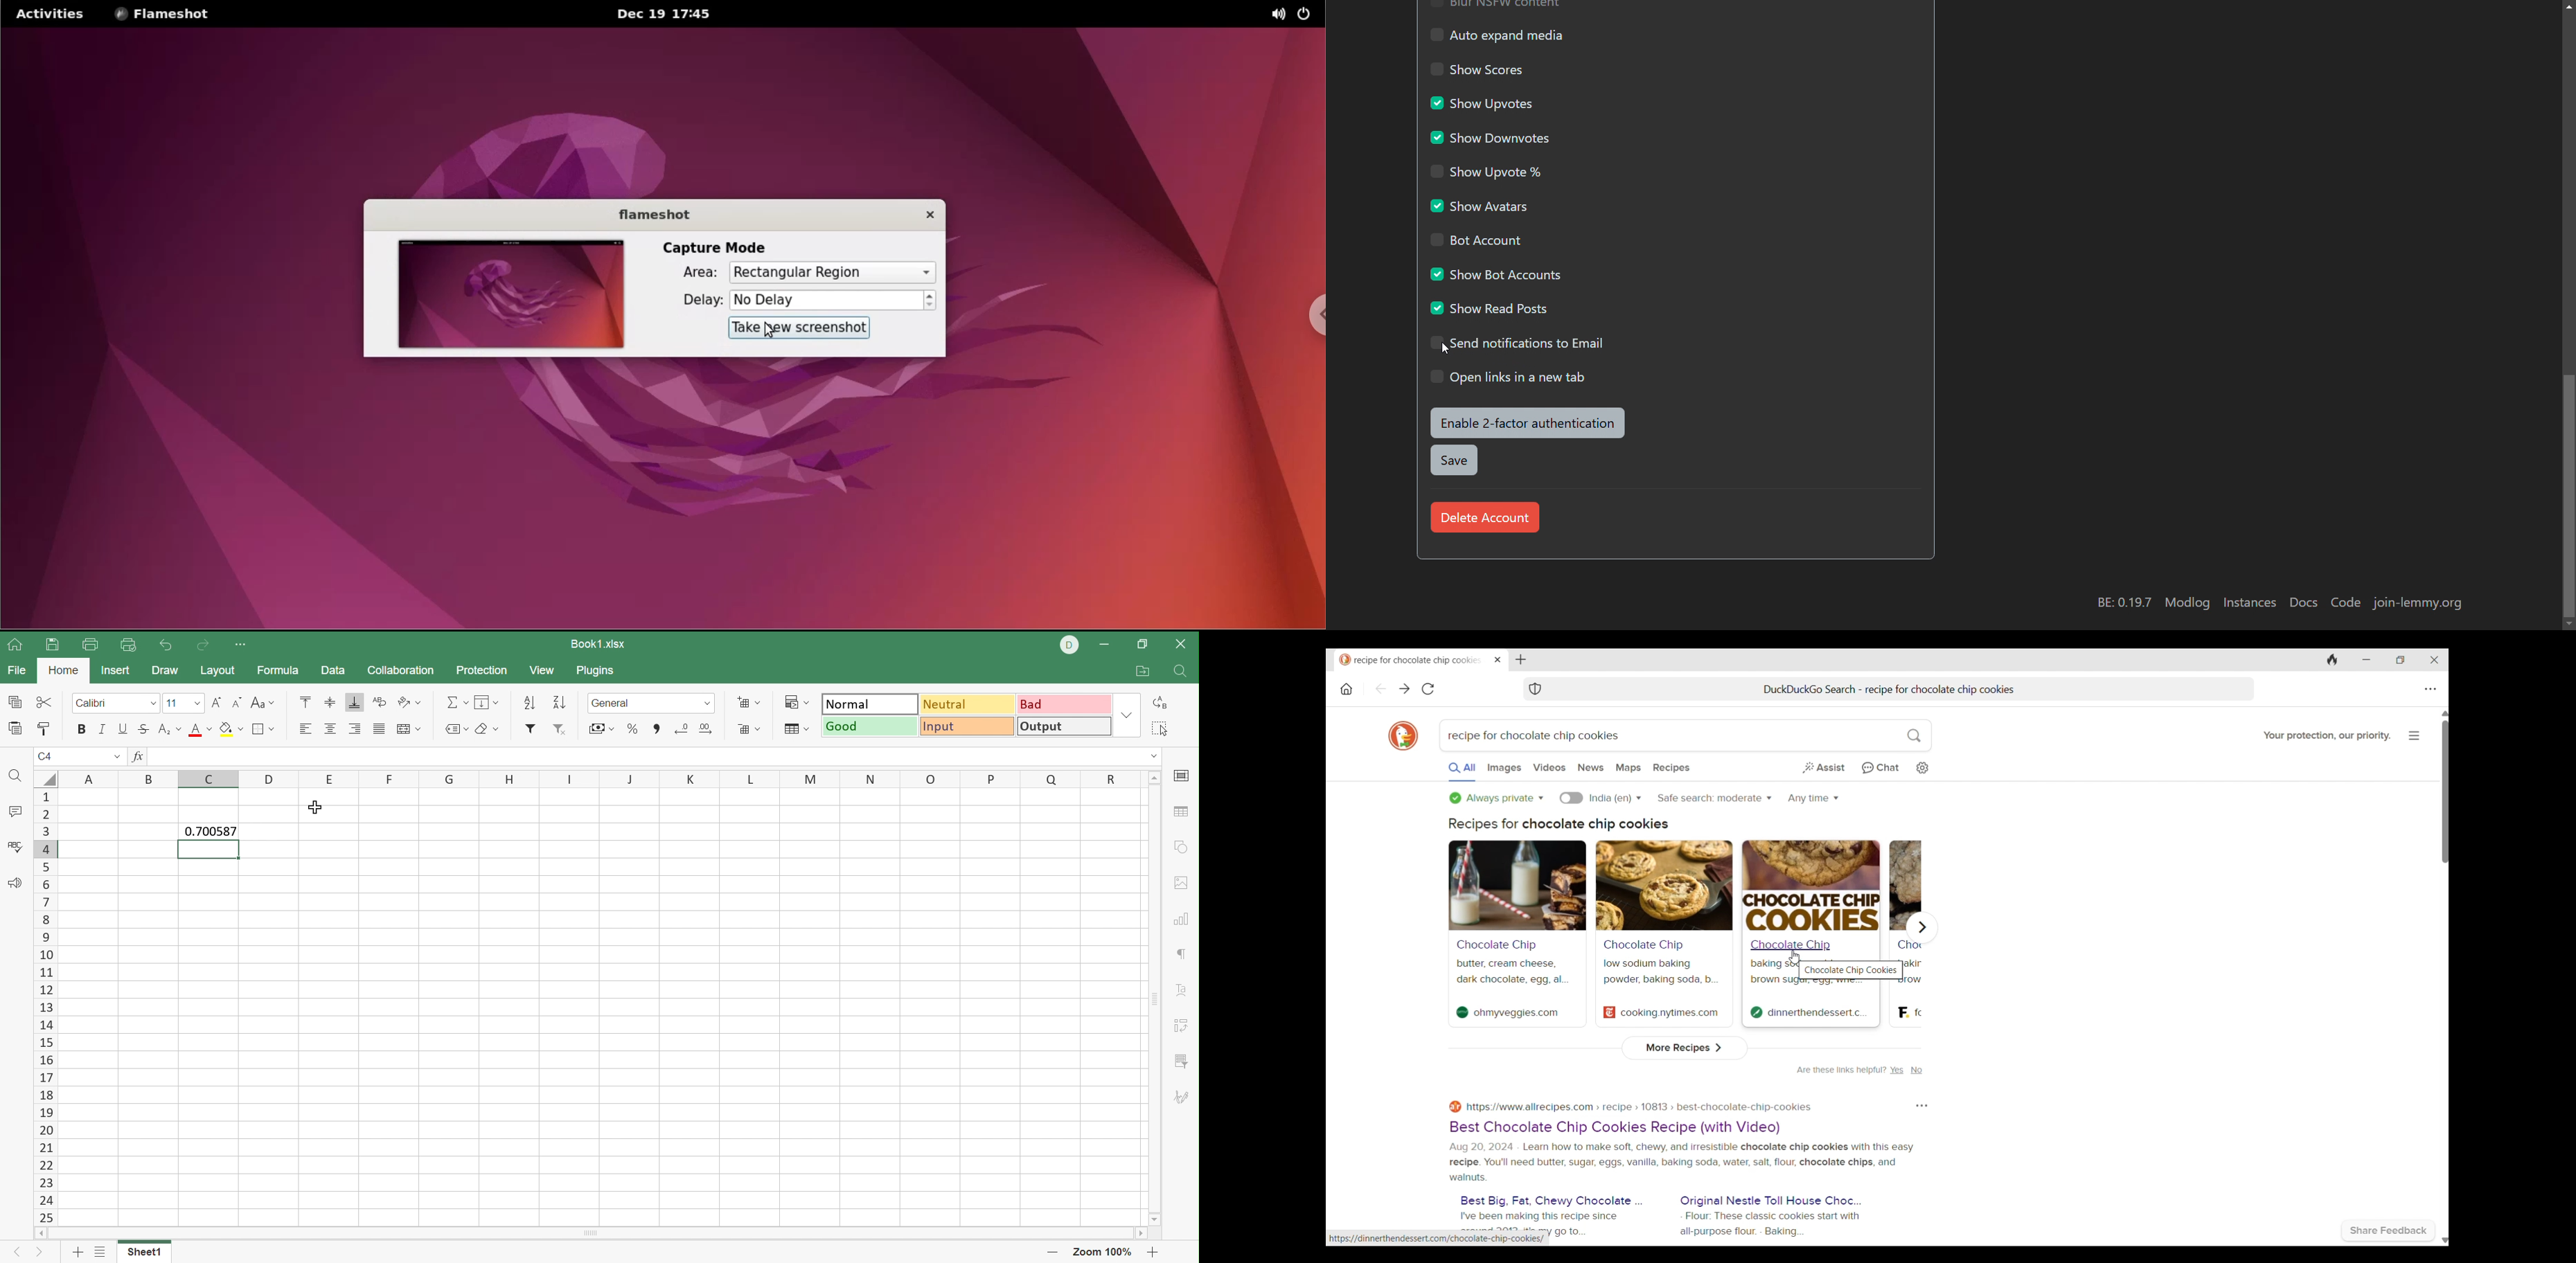 Image resolution: width=2576 pixels, height=1288 pixels. Describe the element at coordinates (144, 729) in the screenshot. I see `Strikethrough` at that location.